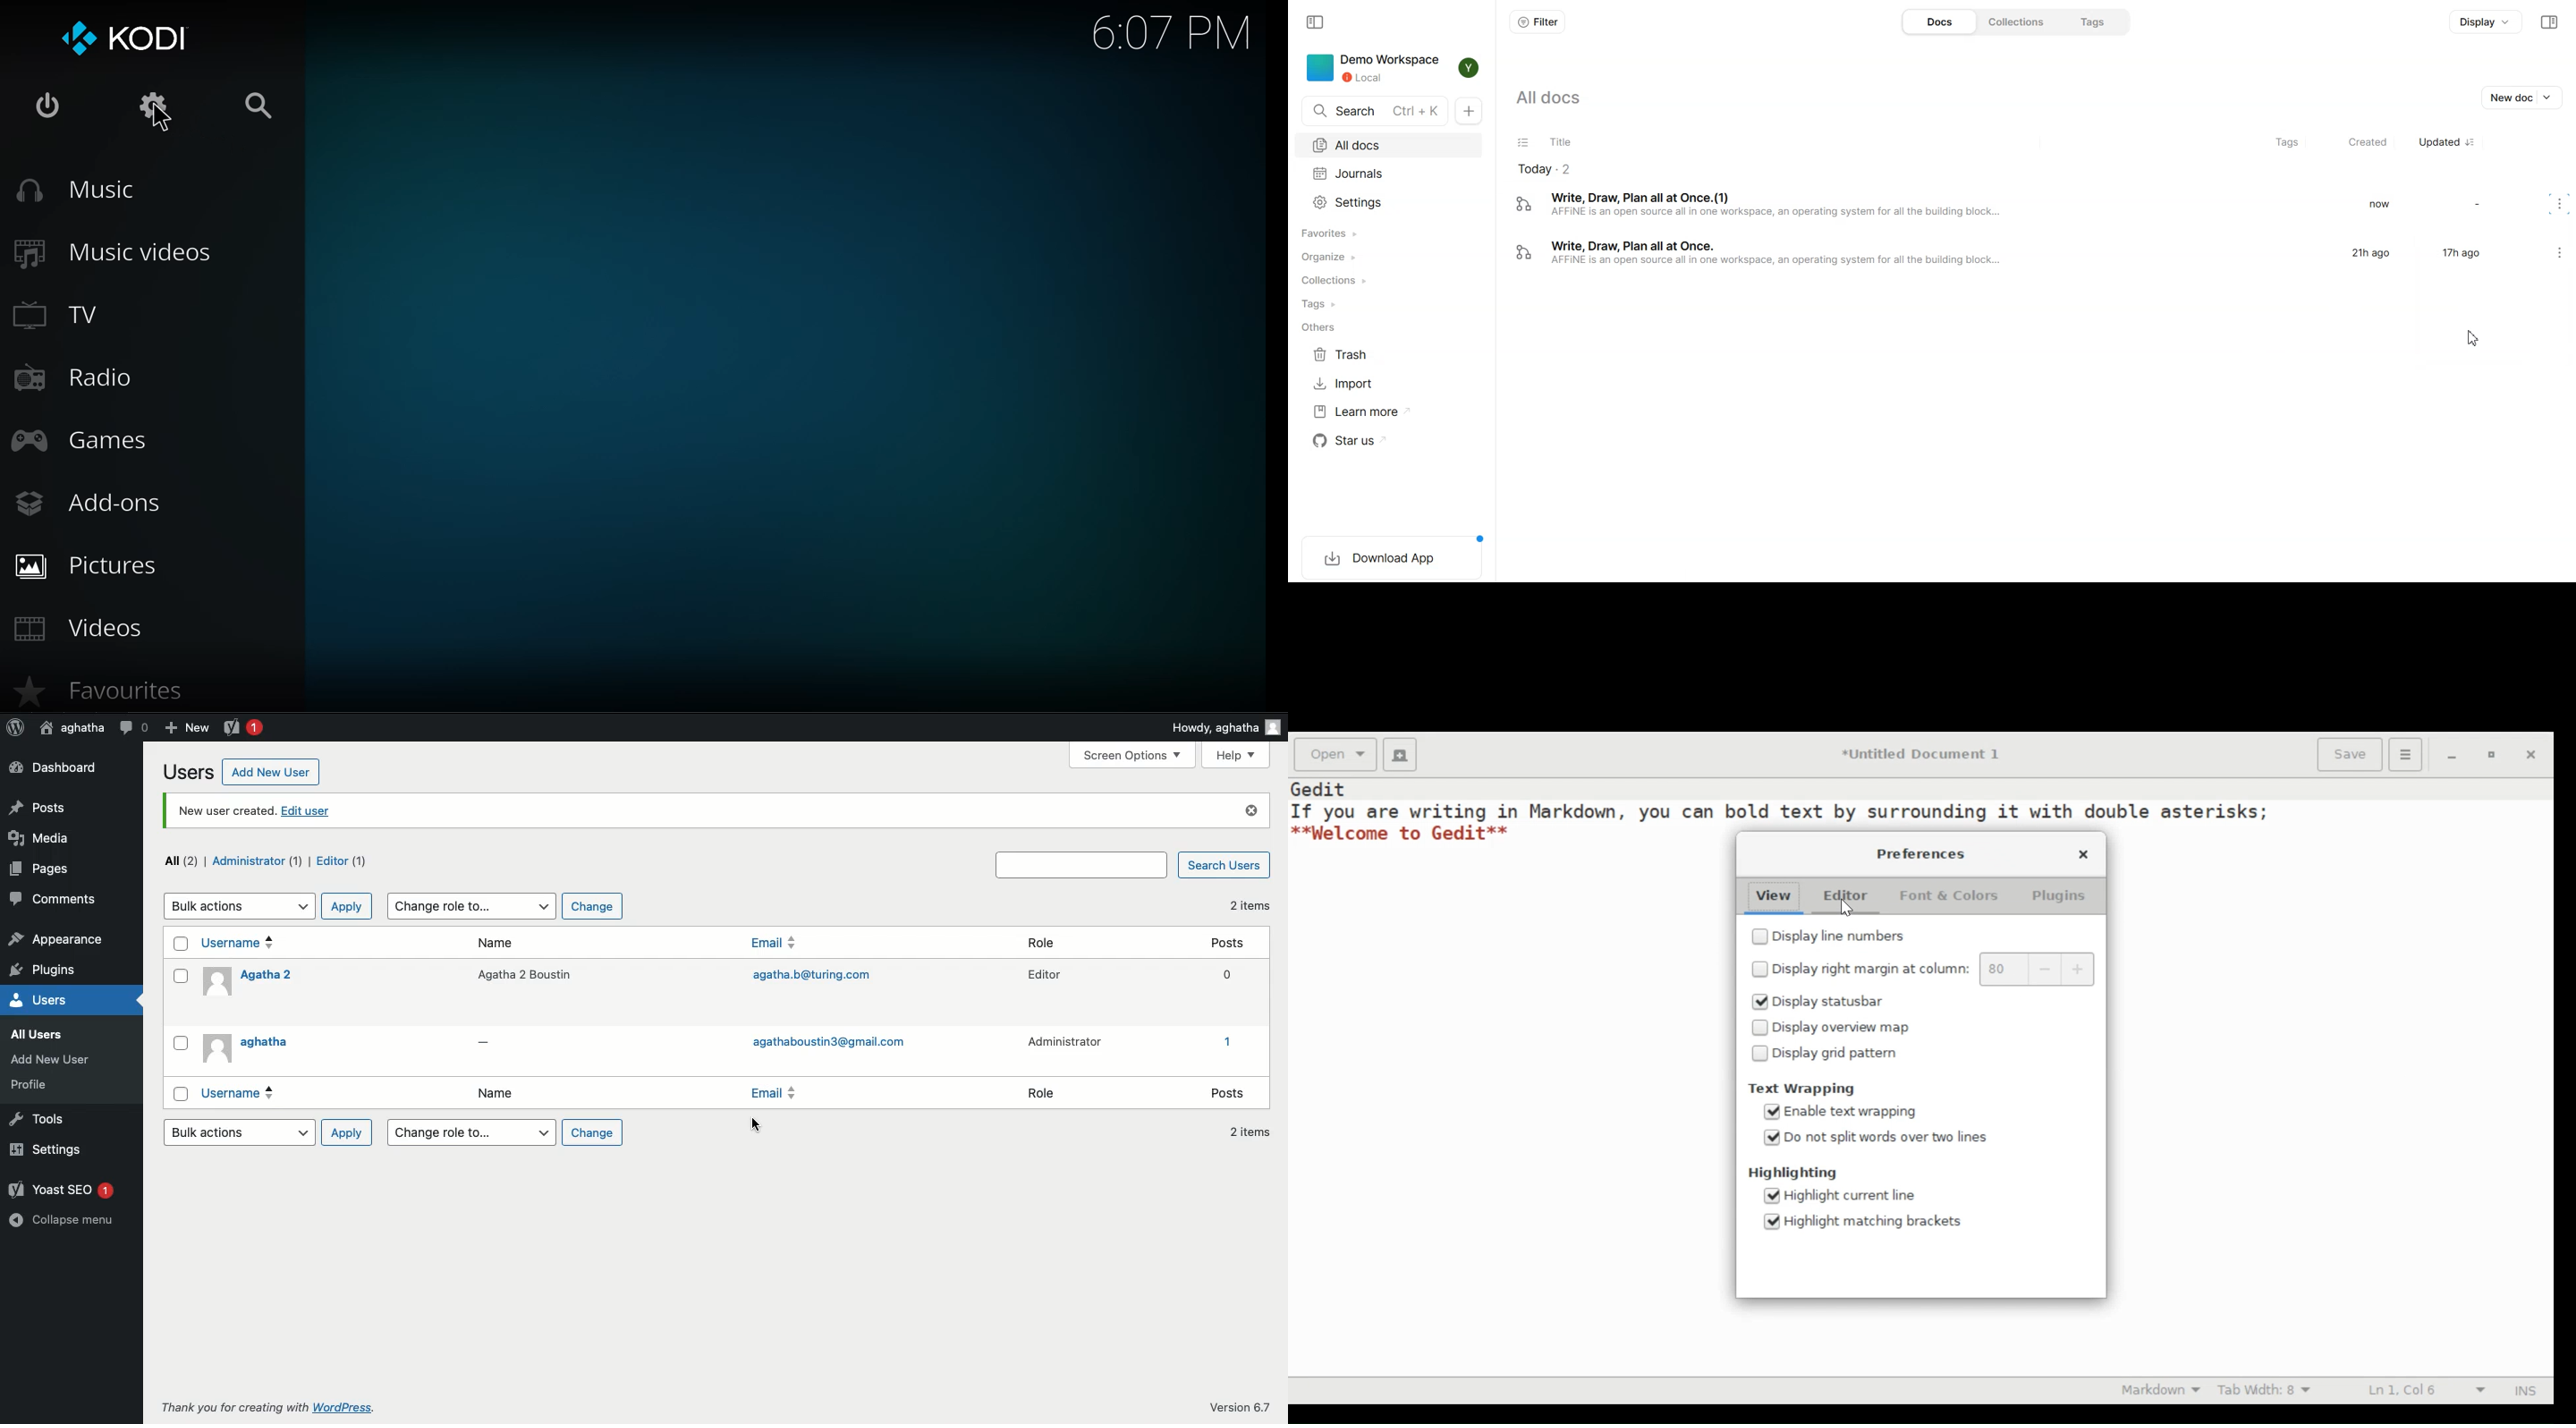  What do you see at coordinates (2350, 755) in the screenshot?
I see `Save` at bounding box center [2350, 755].